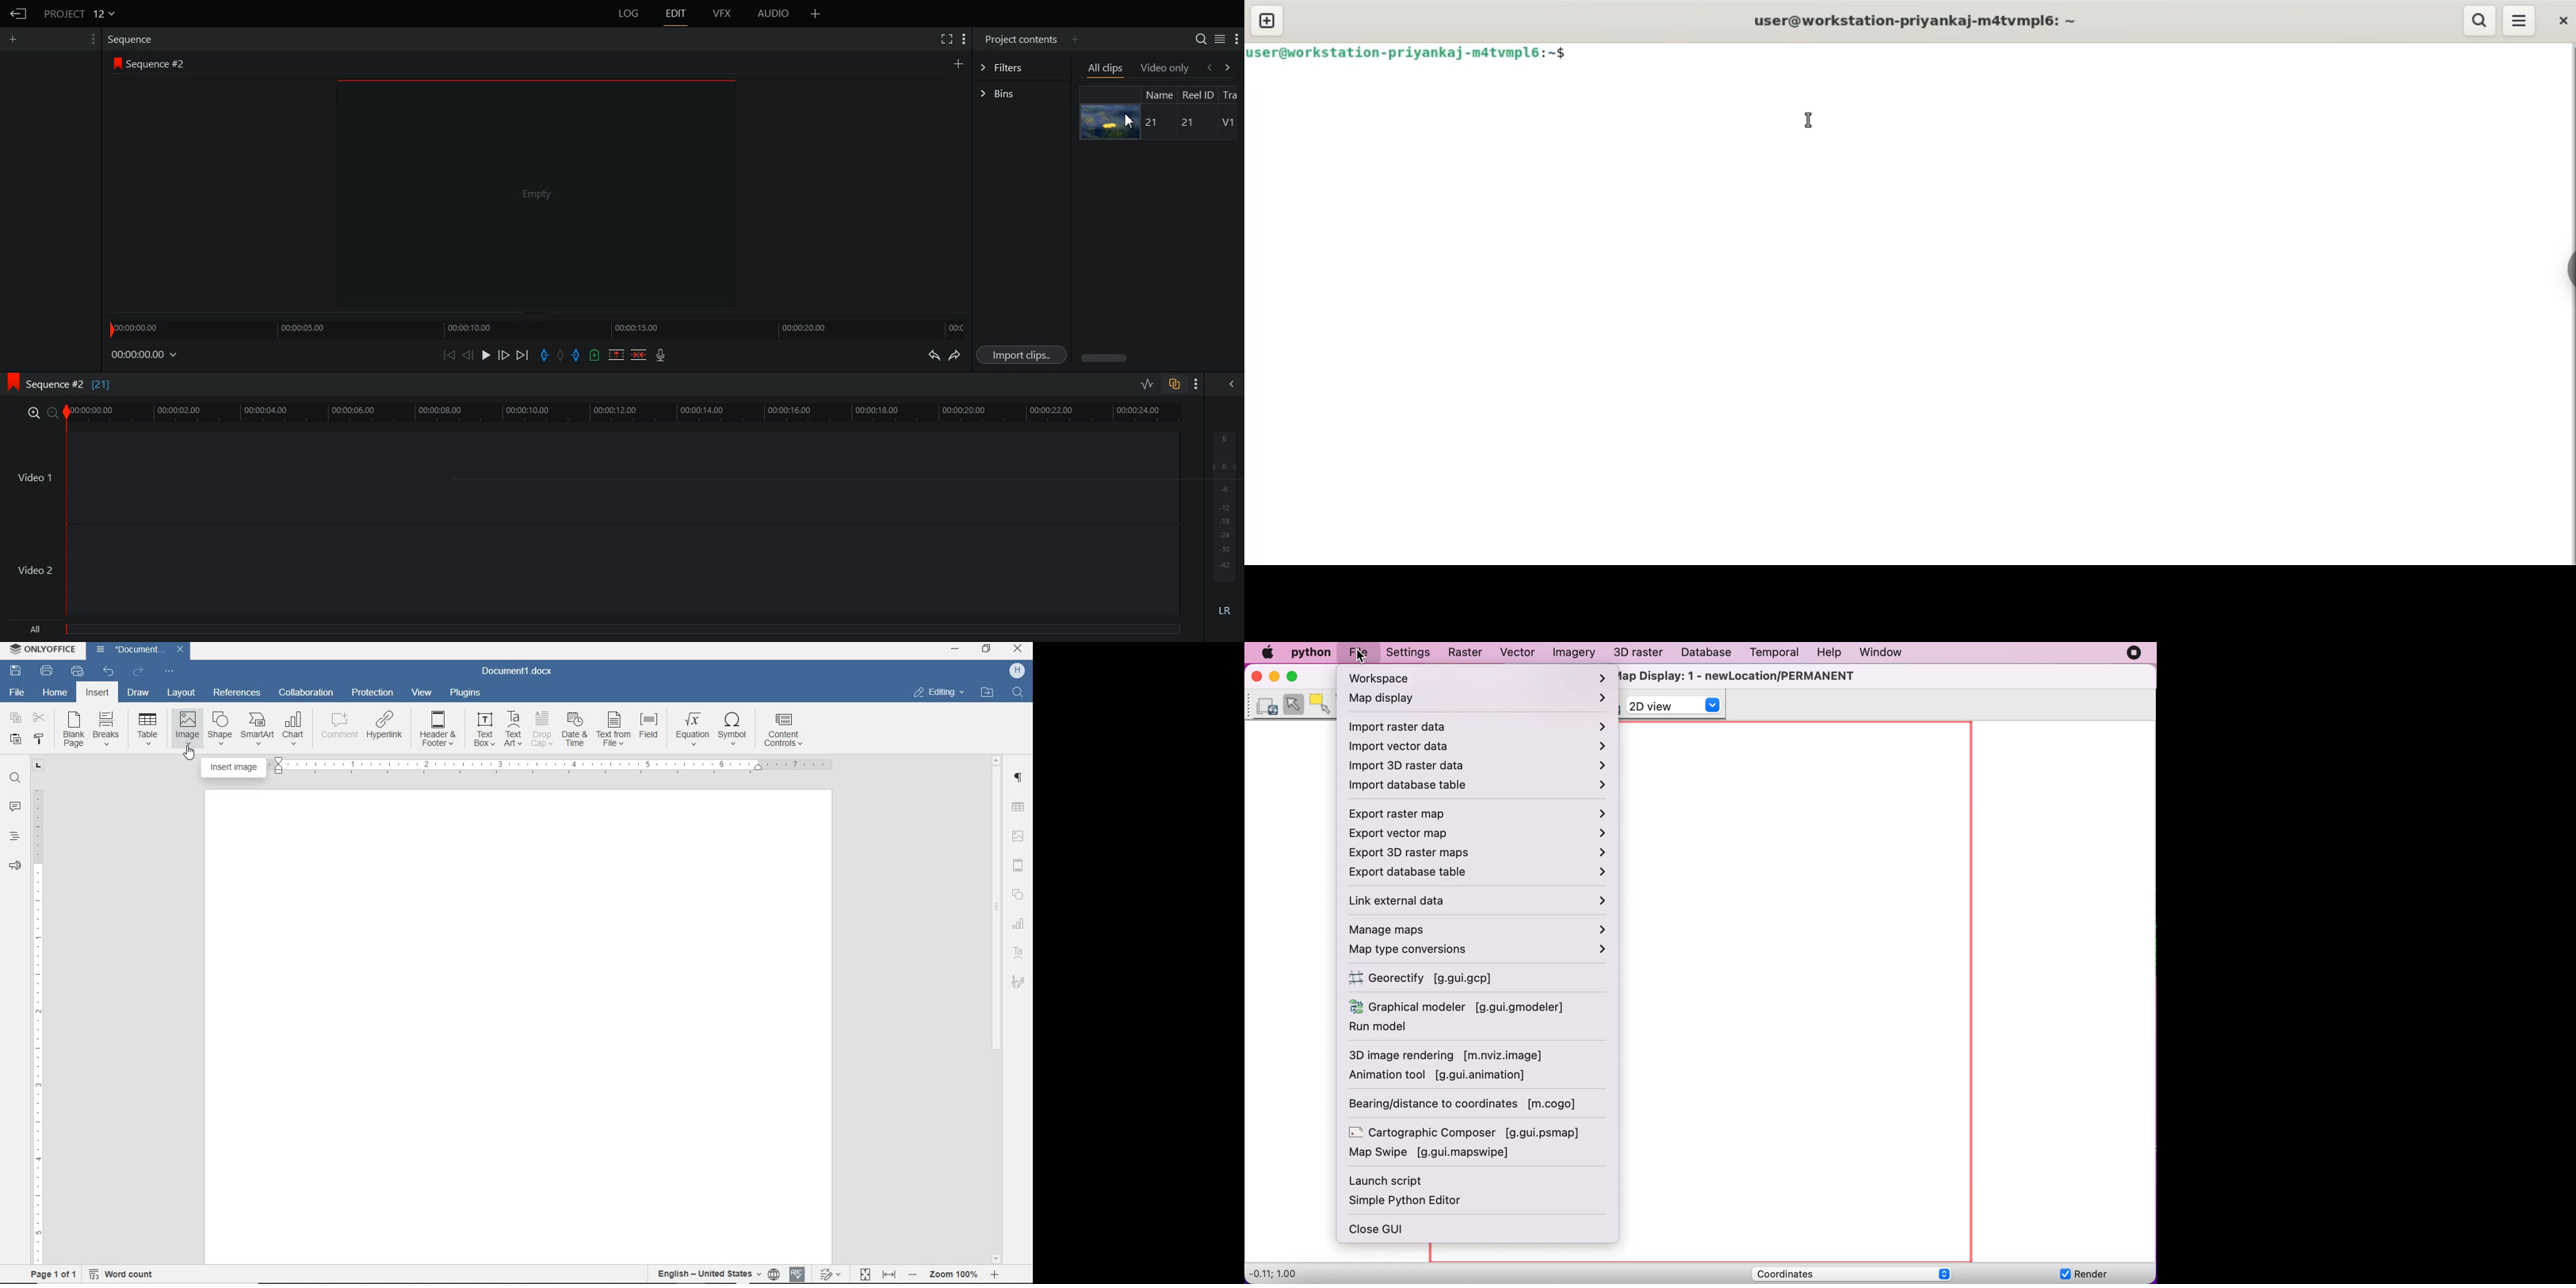 The height and width of the screenshot is (1288, 2576). I want to click on drop cap, so click(543, 729).